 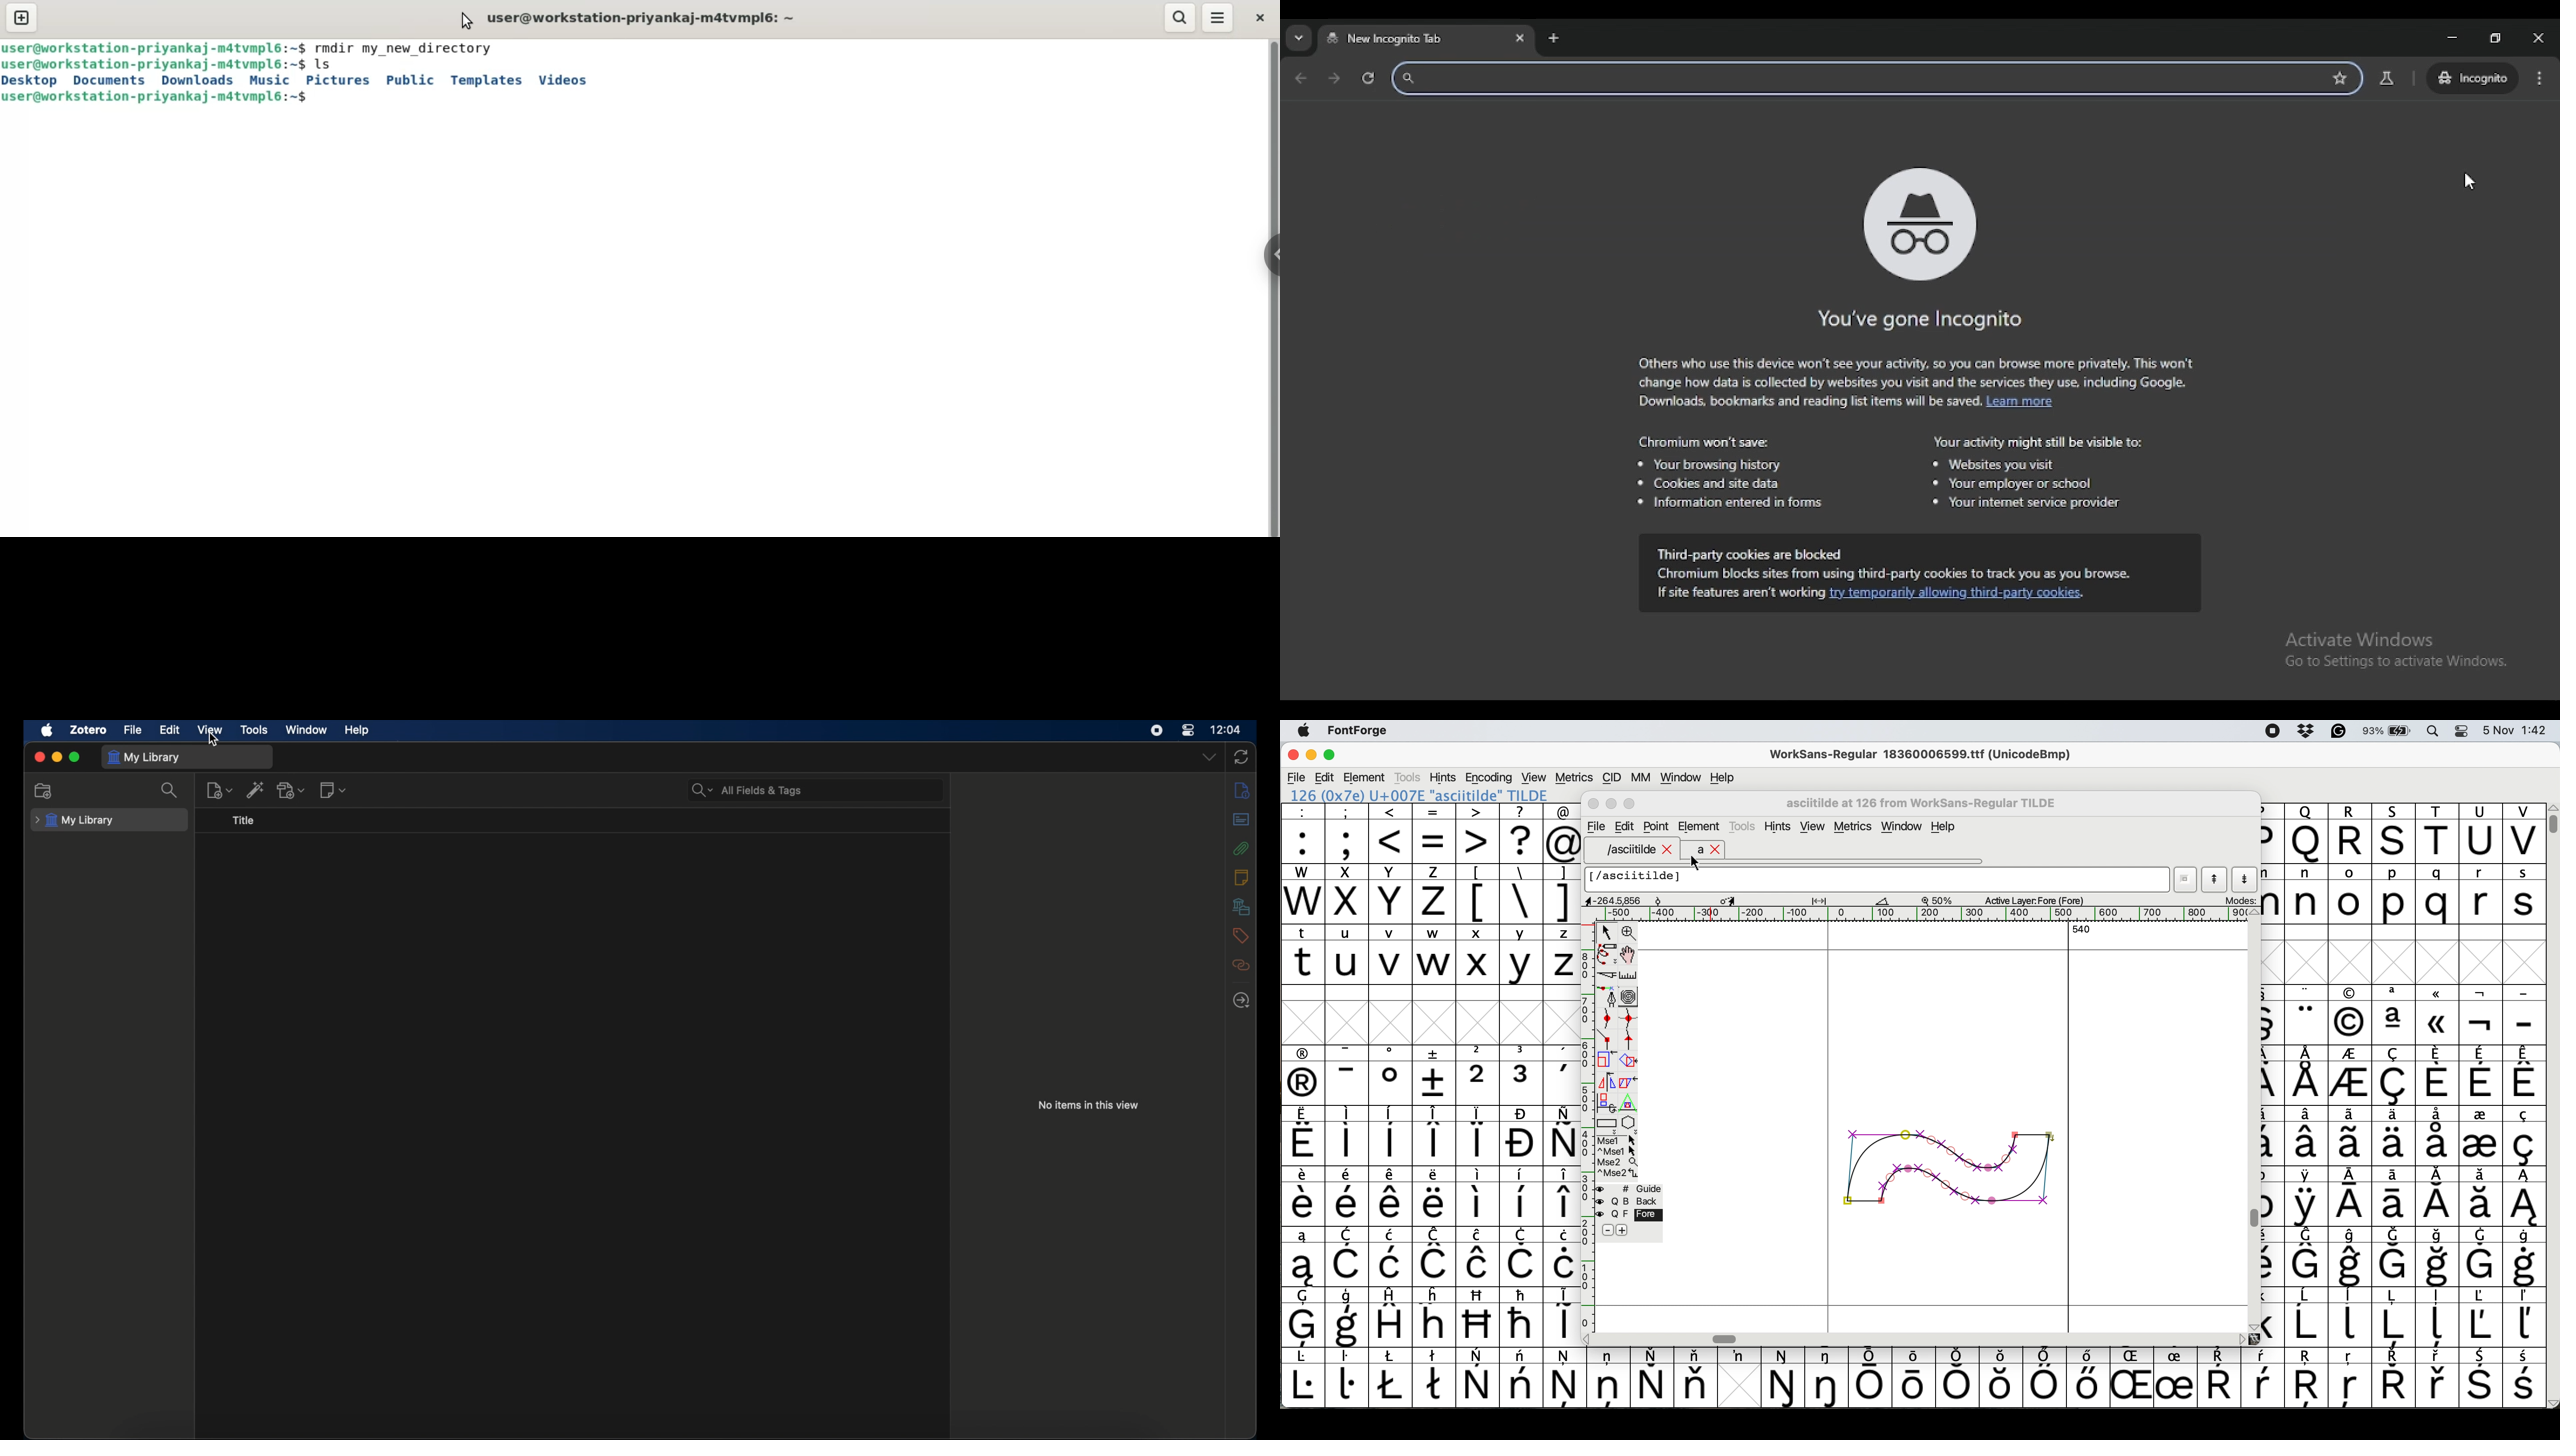 What do you see at coordinates (157, 47) in the screenshot?
I see `user@workstation-priyanka-m4tvmpl6:~$` at bounding box center [157, 47].